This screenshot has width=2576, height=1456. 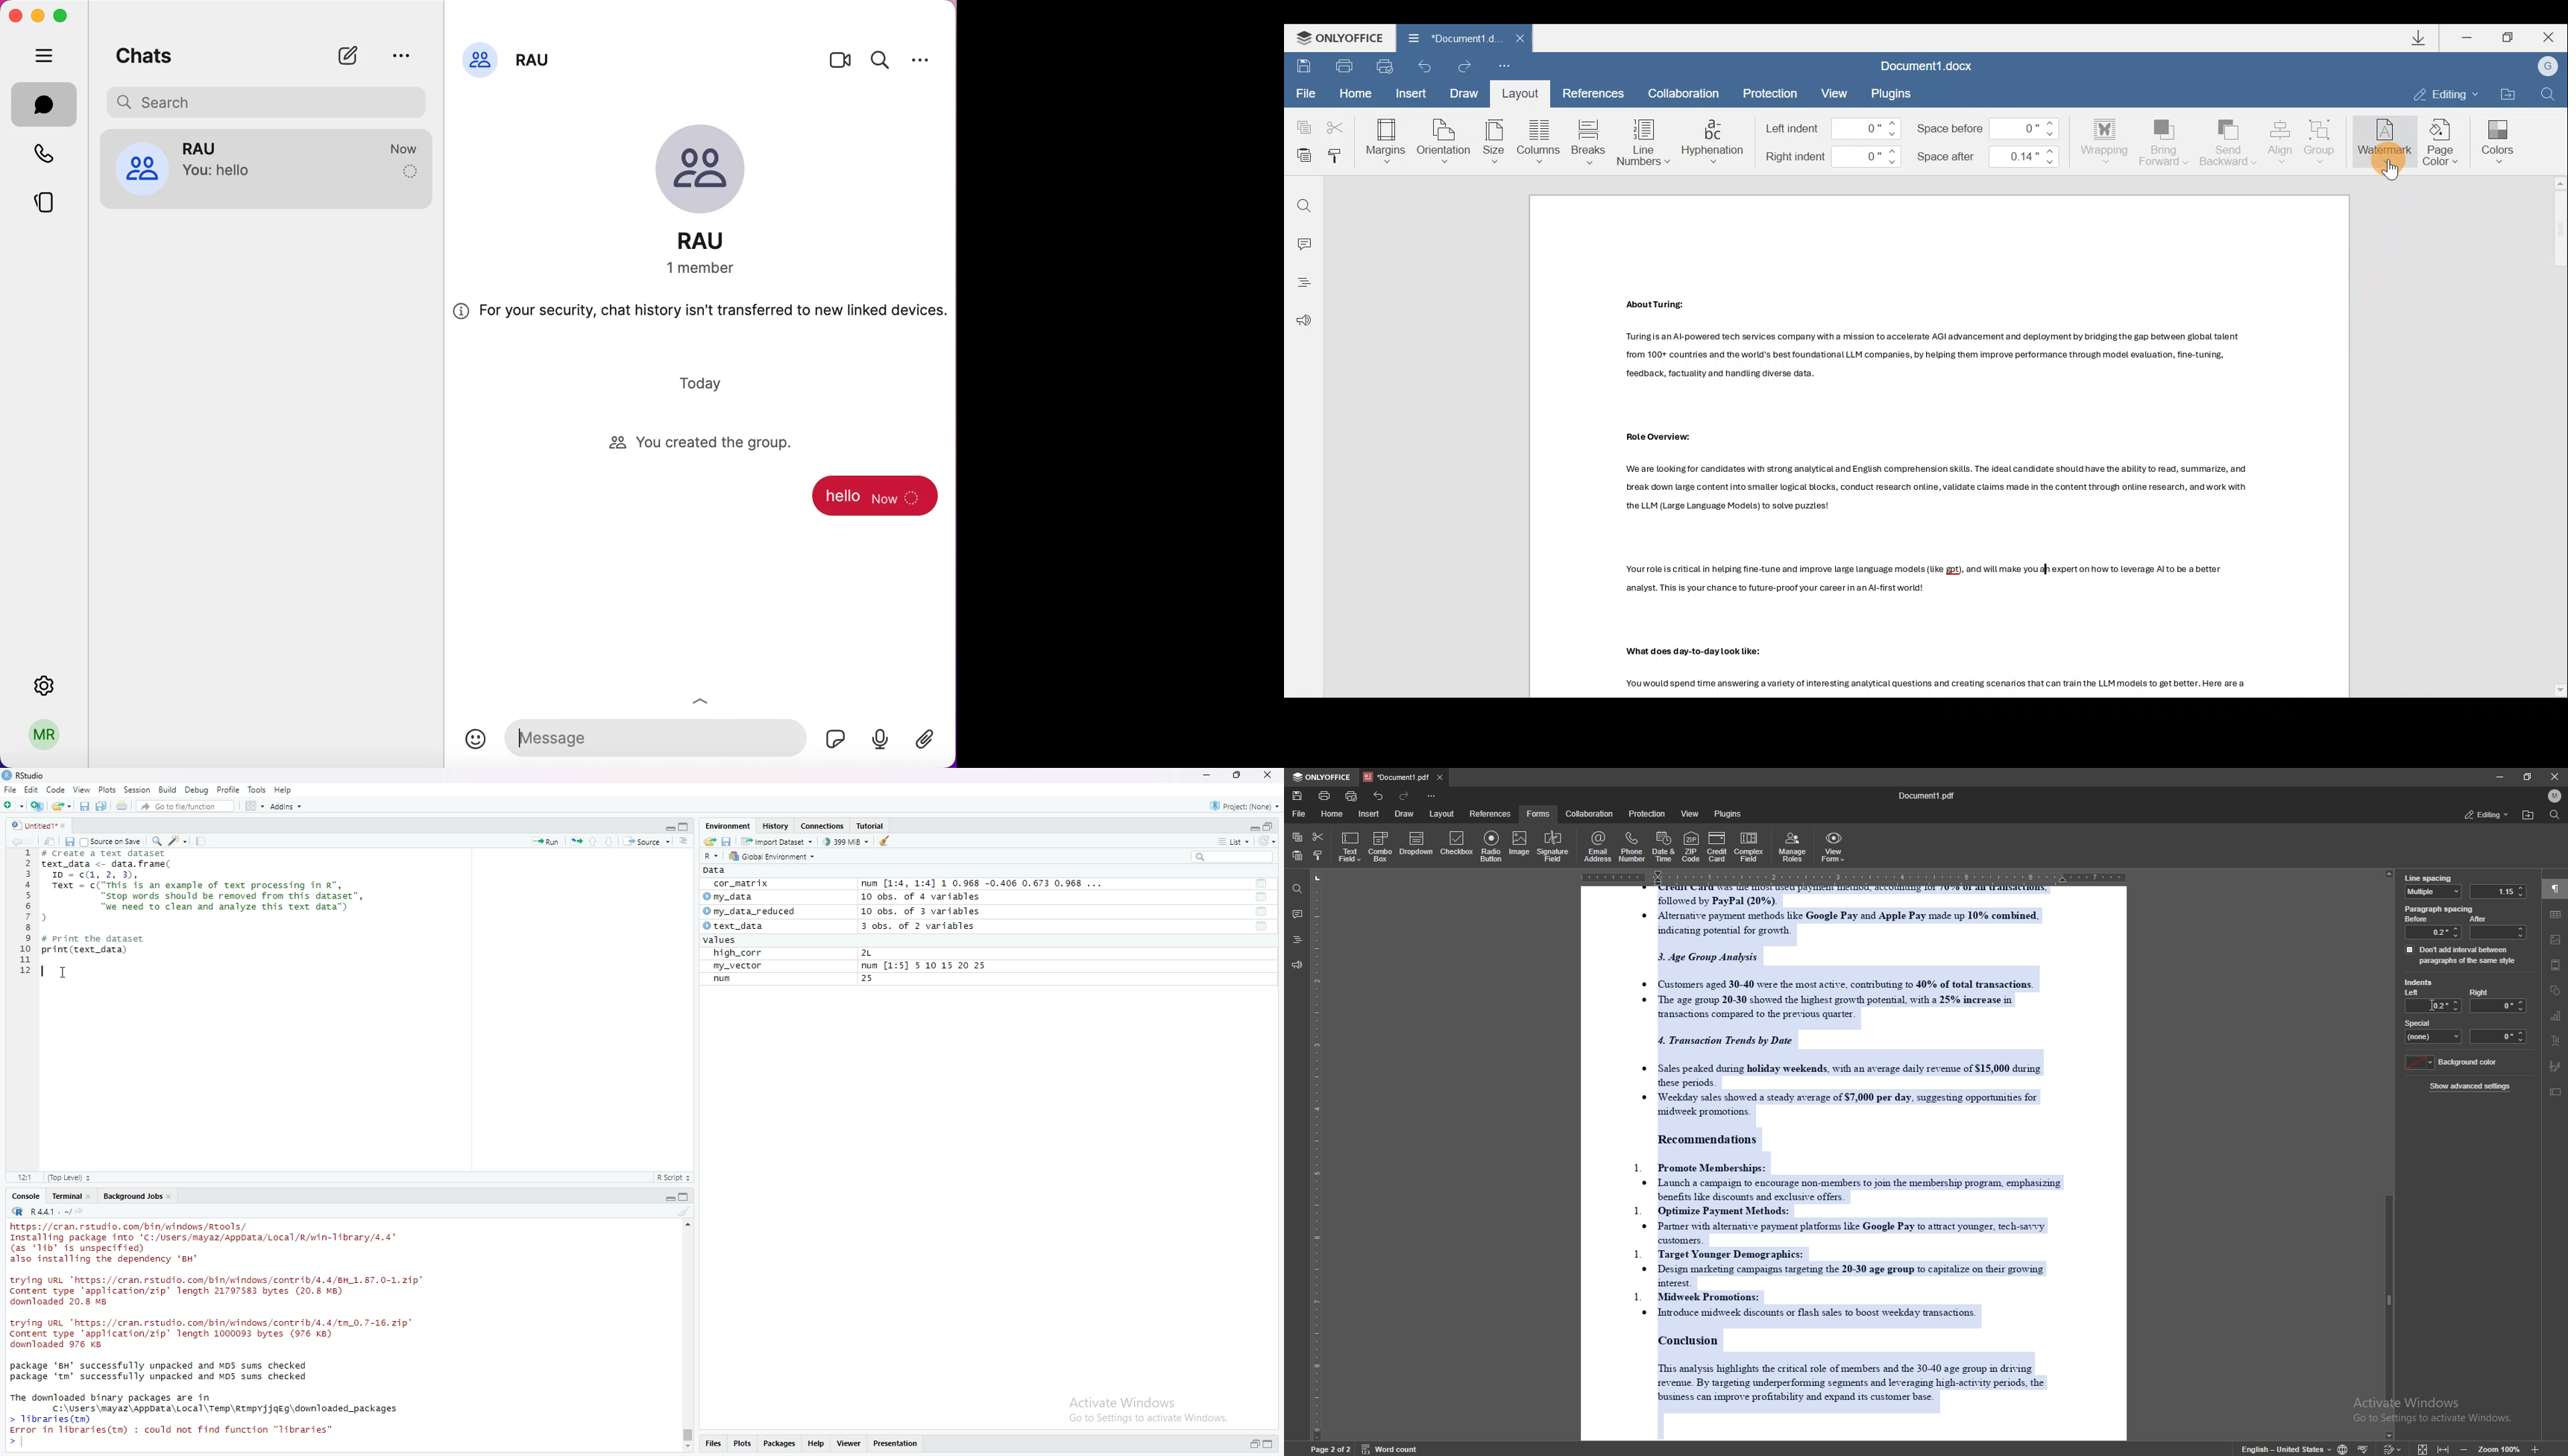 I want to click on find/replace, so click(x=156, y=840).